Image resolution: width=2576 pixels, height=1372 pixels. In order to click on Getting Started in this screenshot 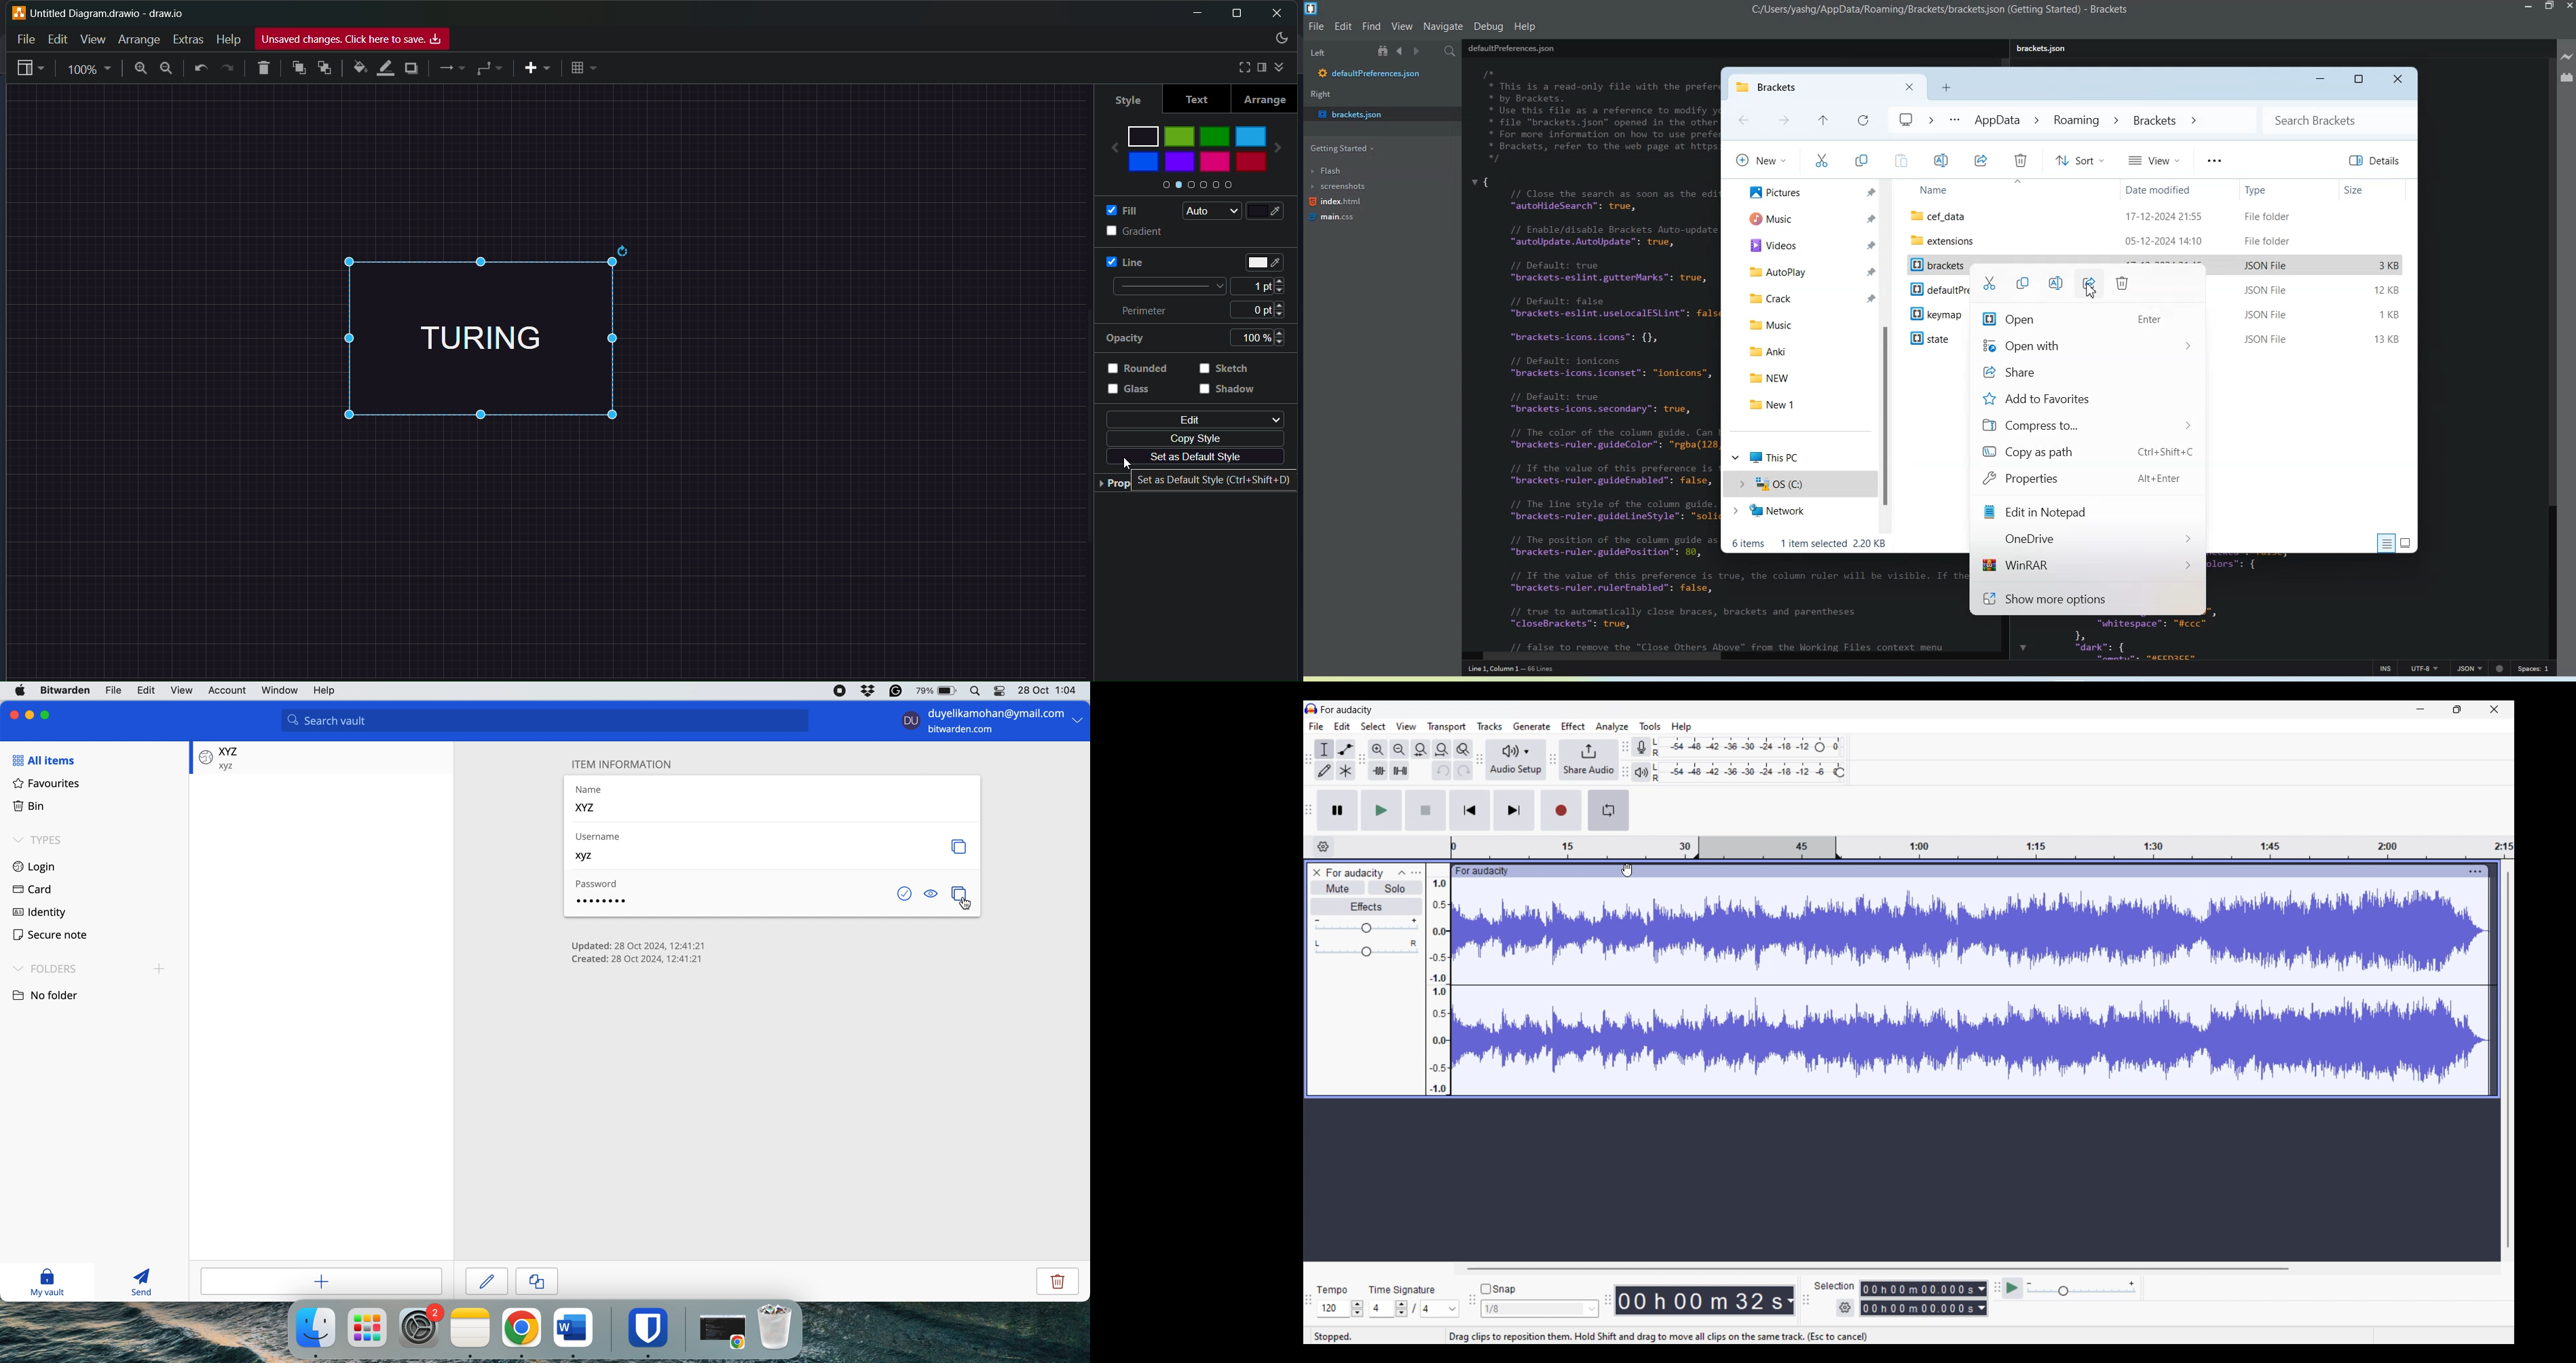, I will do `click(1340, 149)`.